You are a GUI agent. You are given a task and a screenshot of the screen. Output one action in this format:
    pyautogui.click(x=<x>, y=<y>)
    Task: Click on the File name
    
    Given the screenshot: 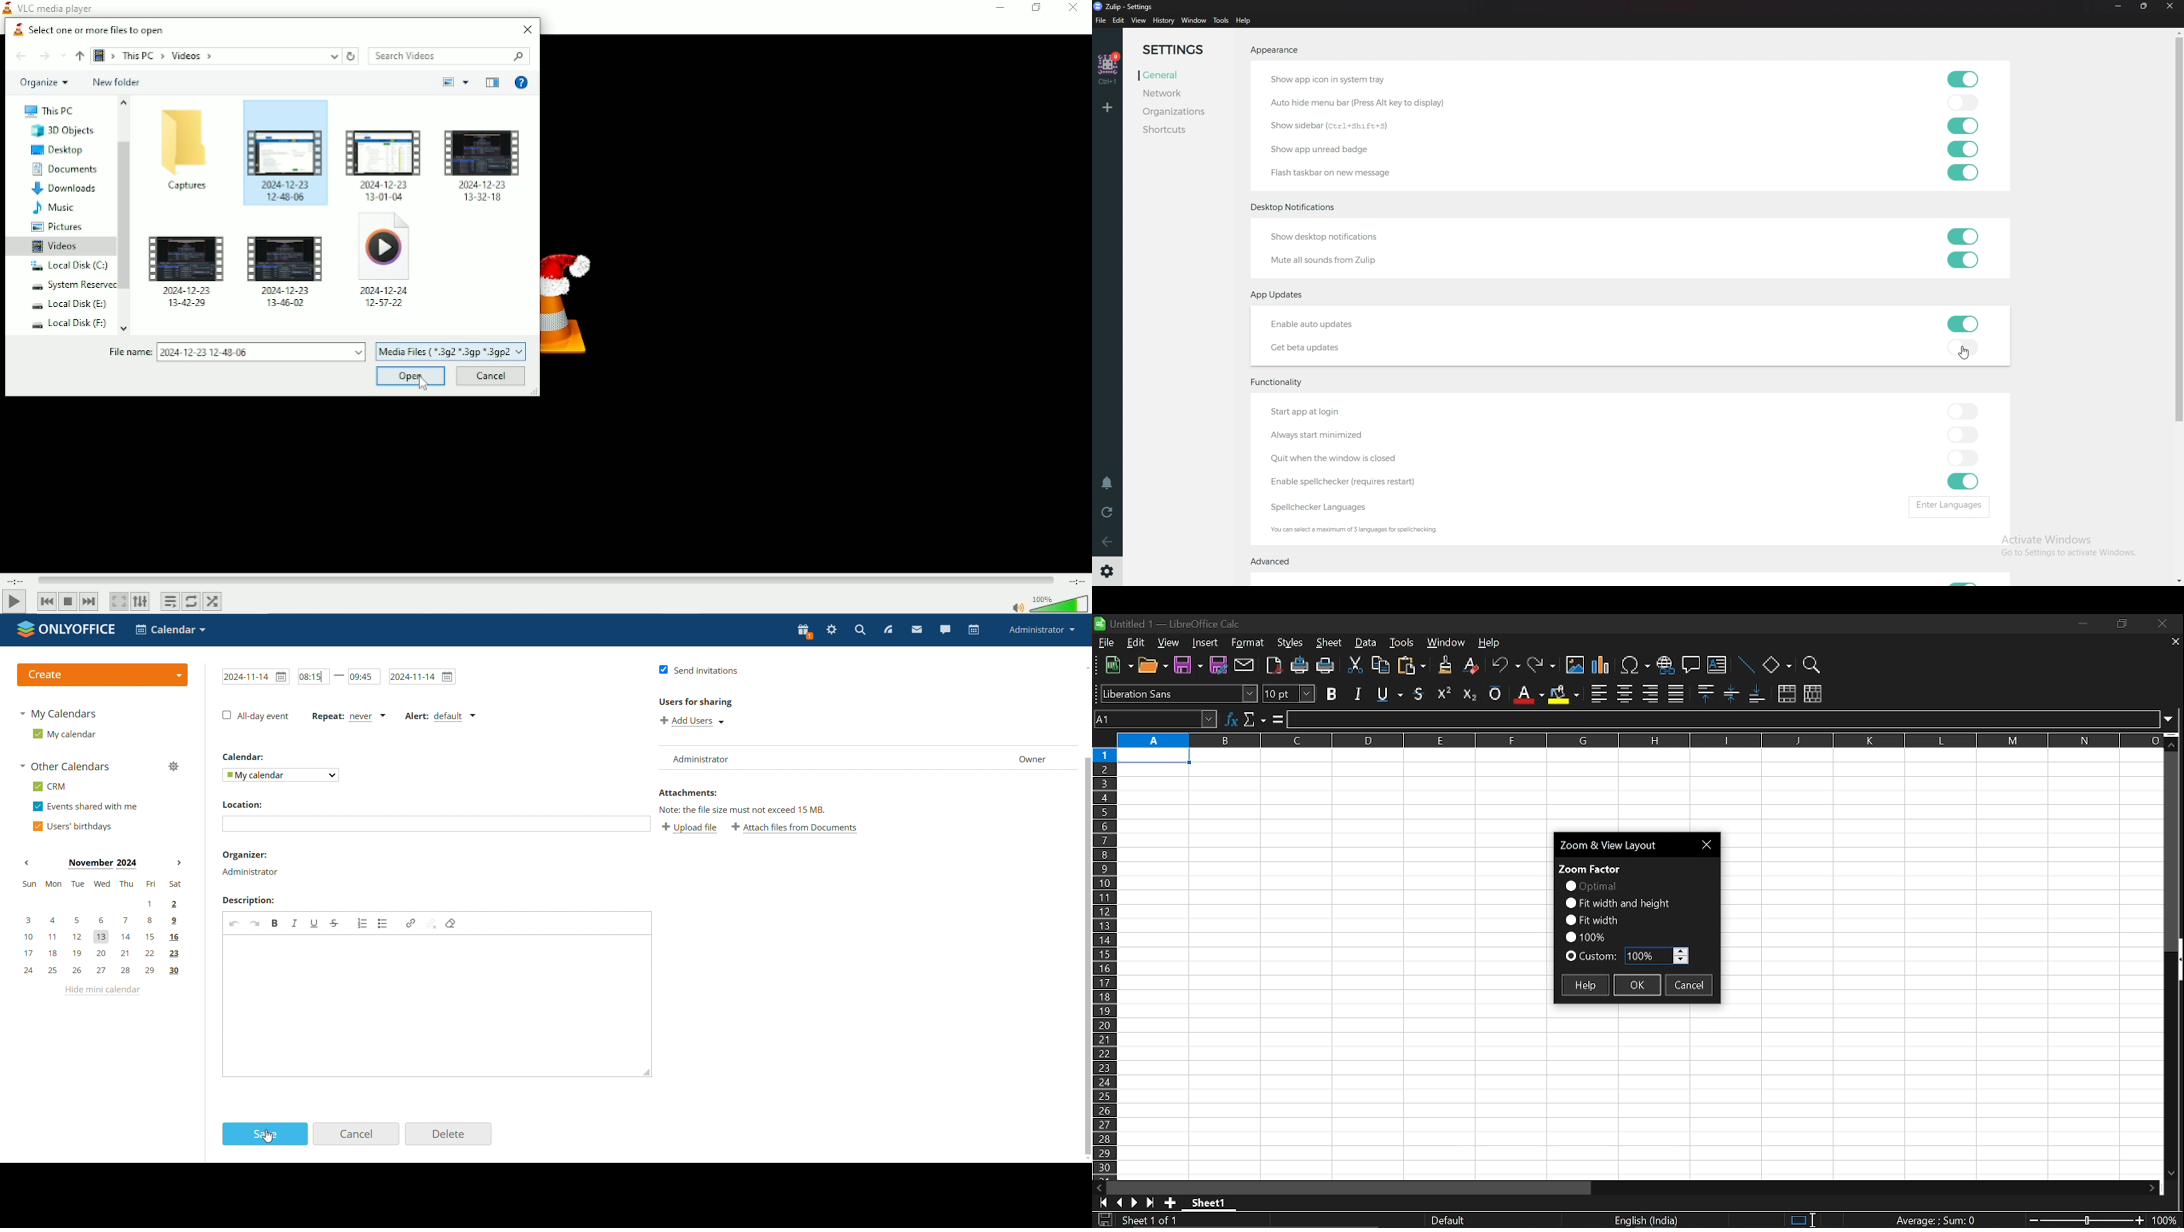 What is the action you would take?
    pyautogui.click(x=235, y=352)
    